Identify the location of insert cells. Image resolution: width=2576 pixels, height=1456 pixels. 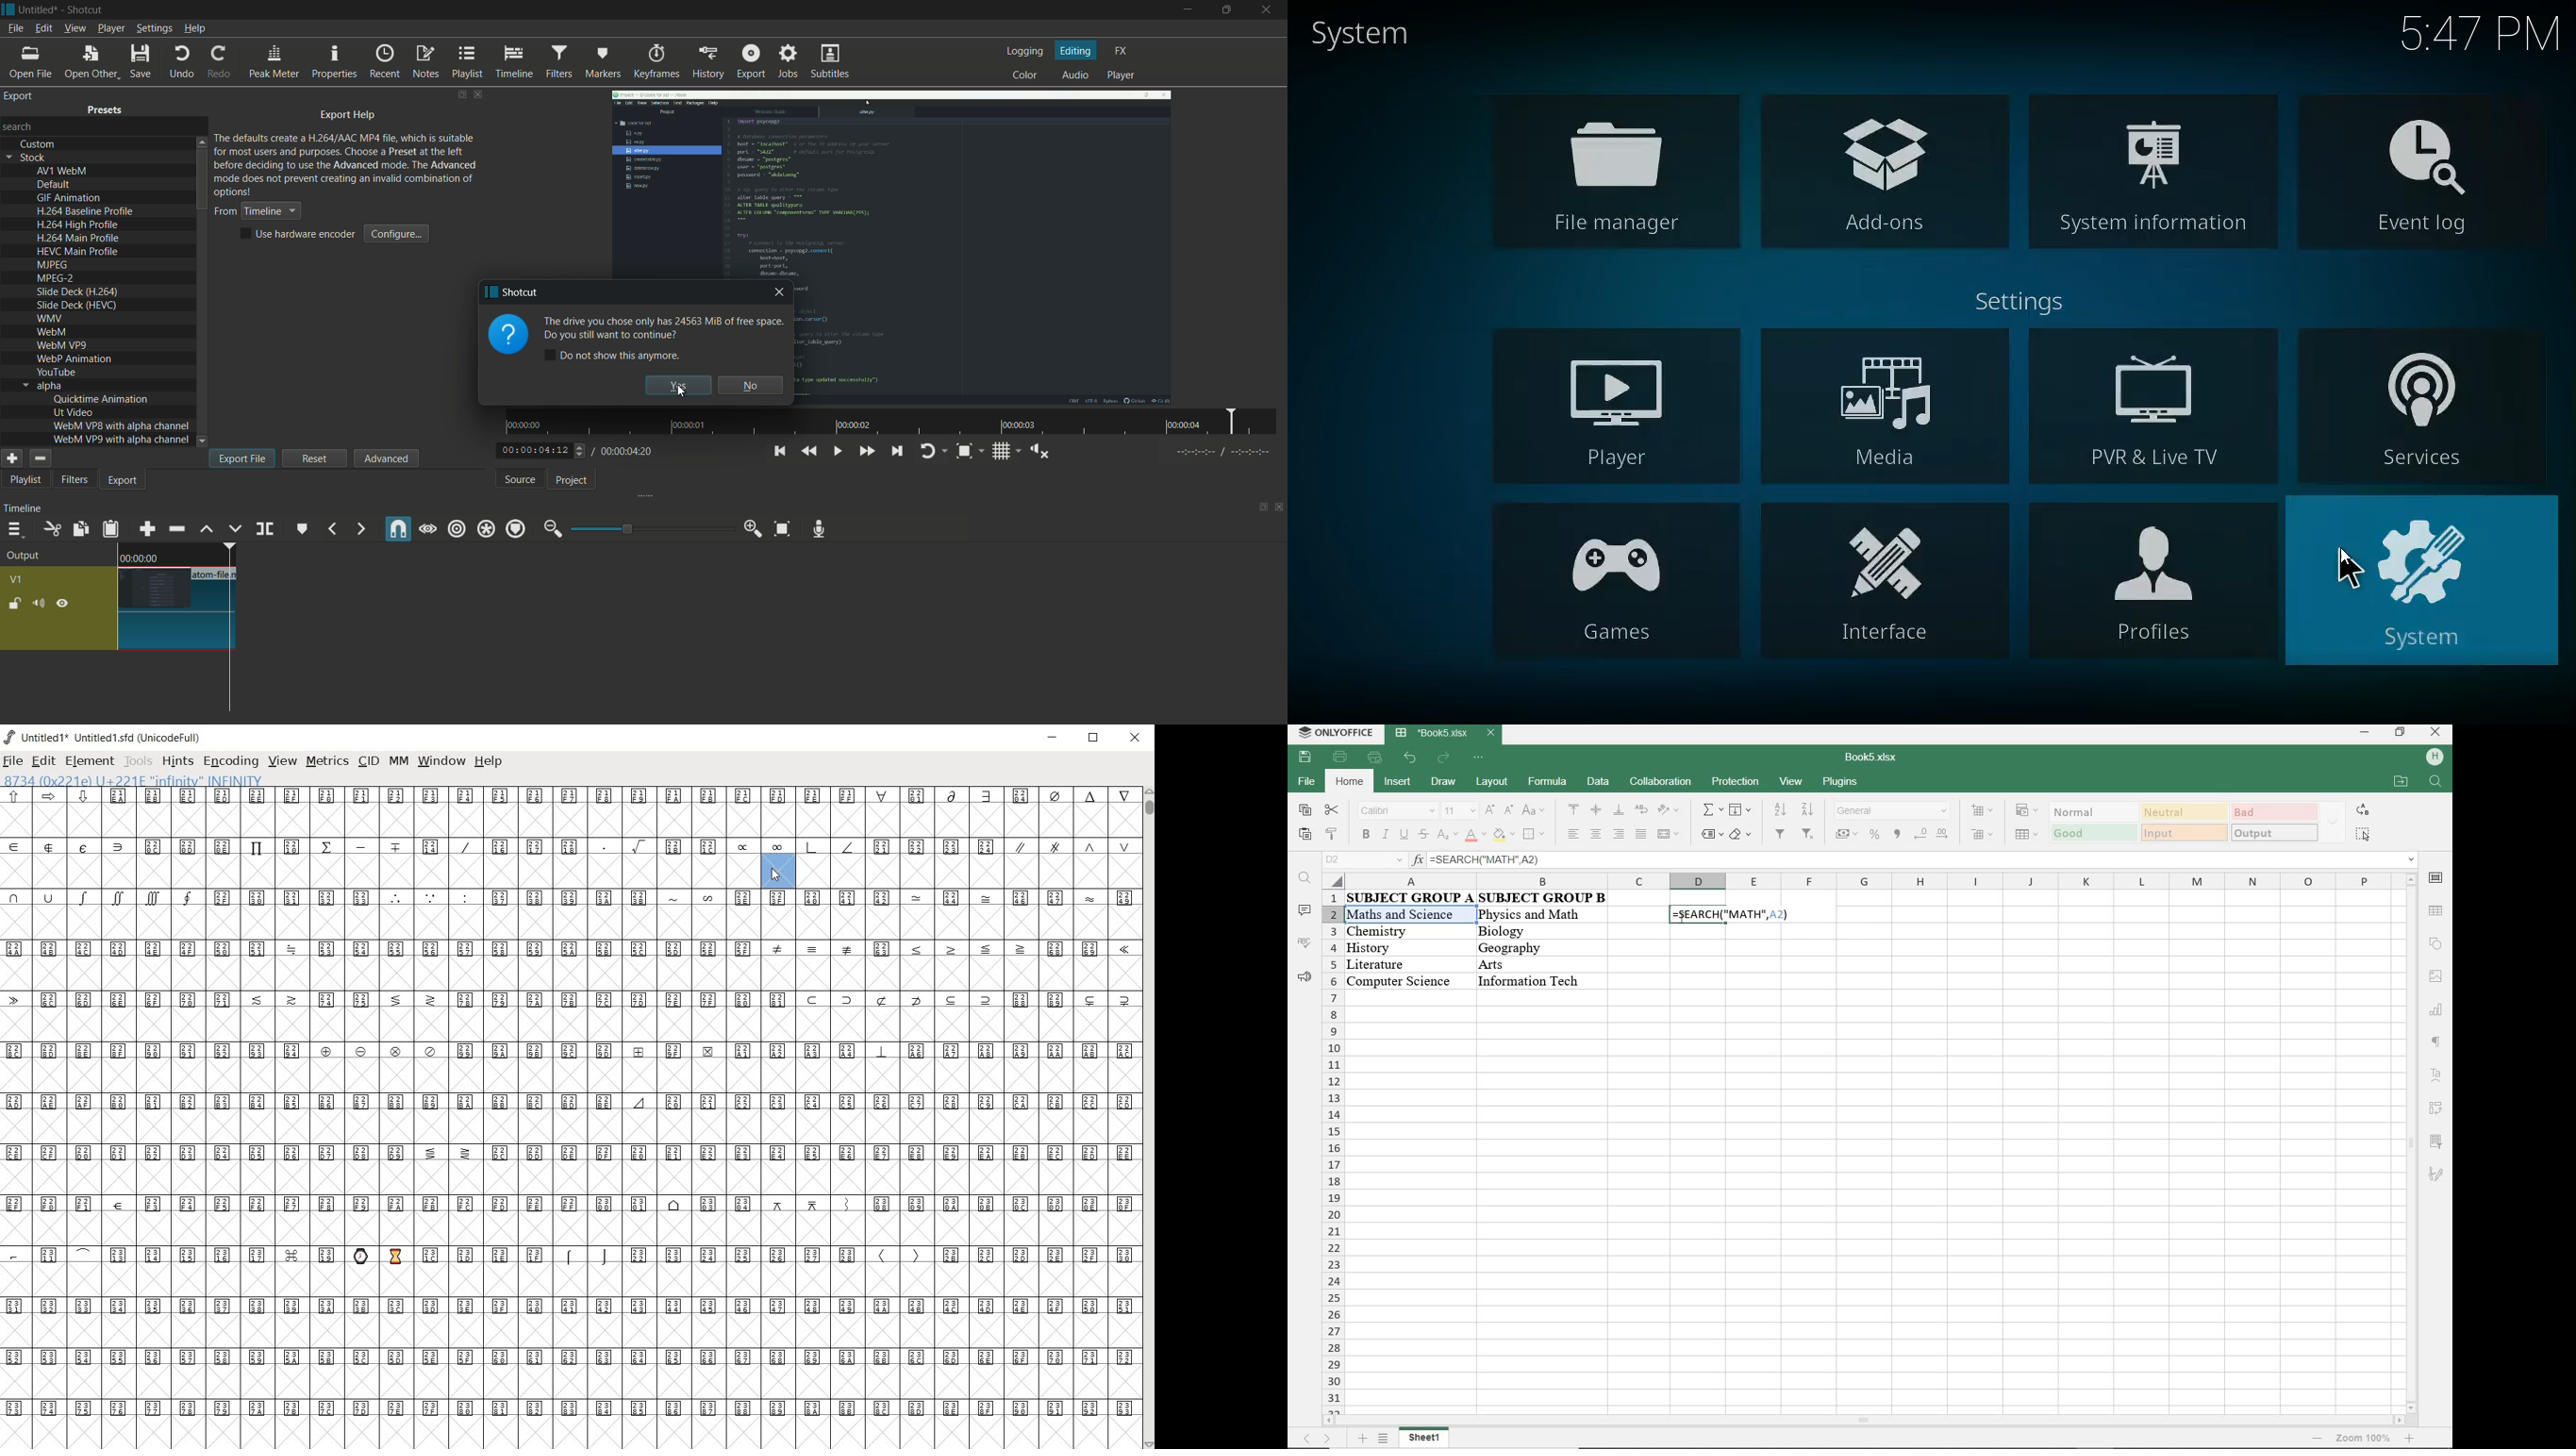
(1981, 811).